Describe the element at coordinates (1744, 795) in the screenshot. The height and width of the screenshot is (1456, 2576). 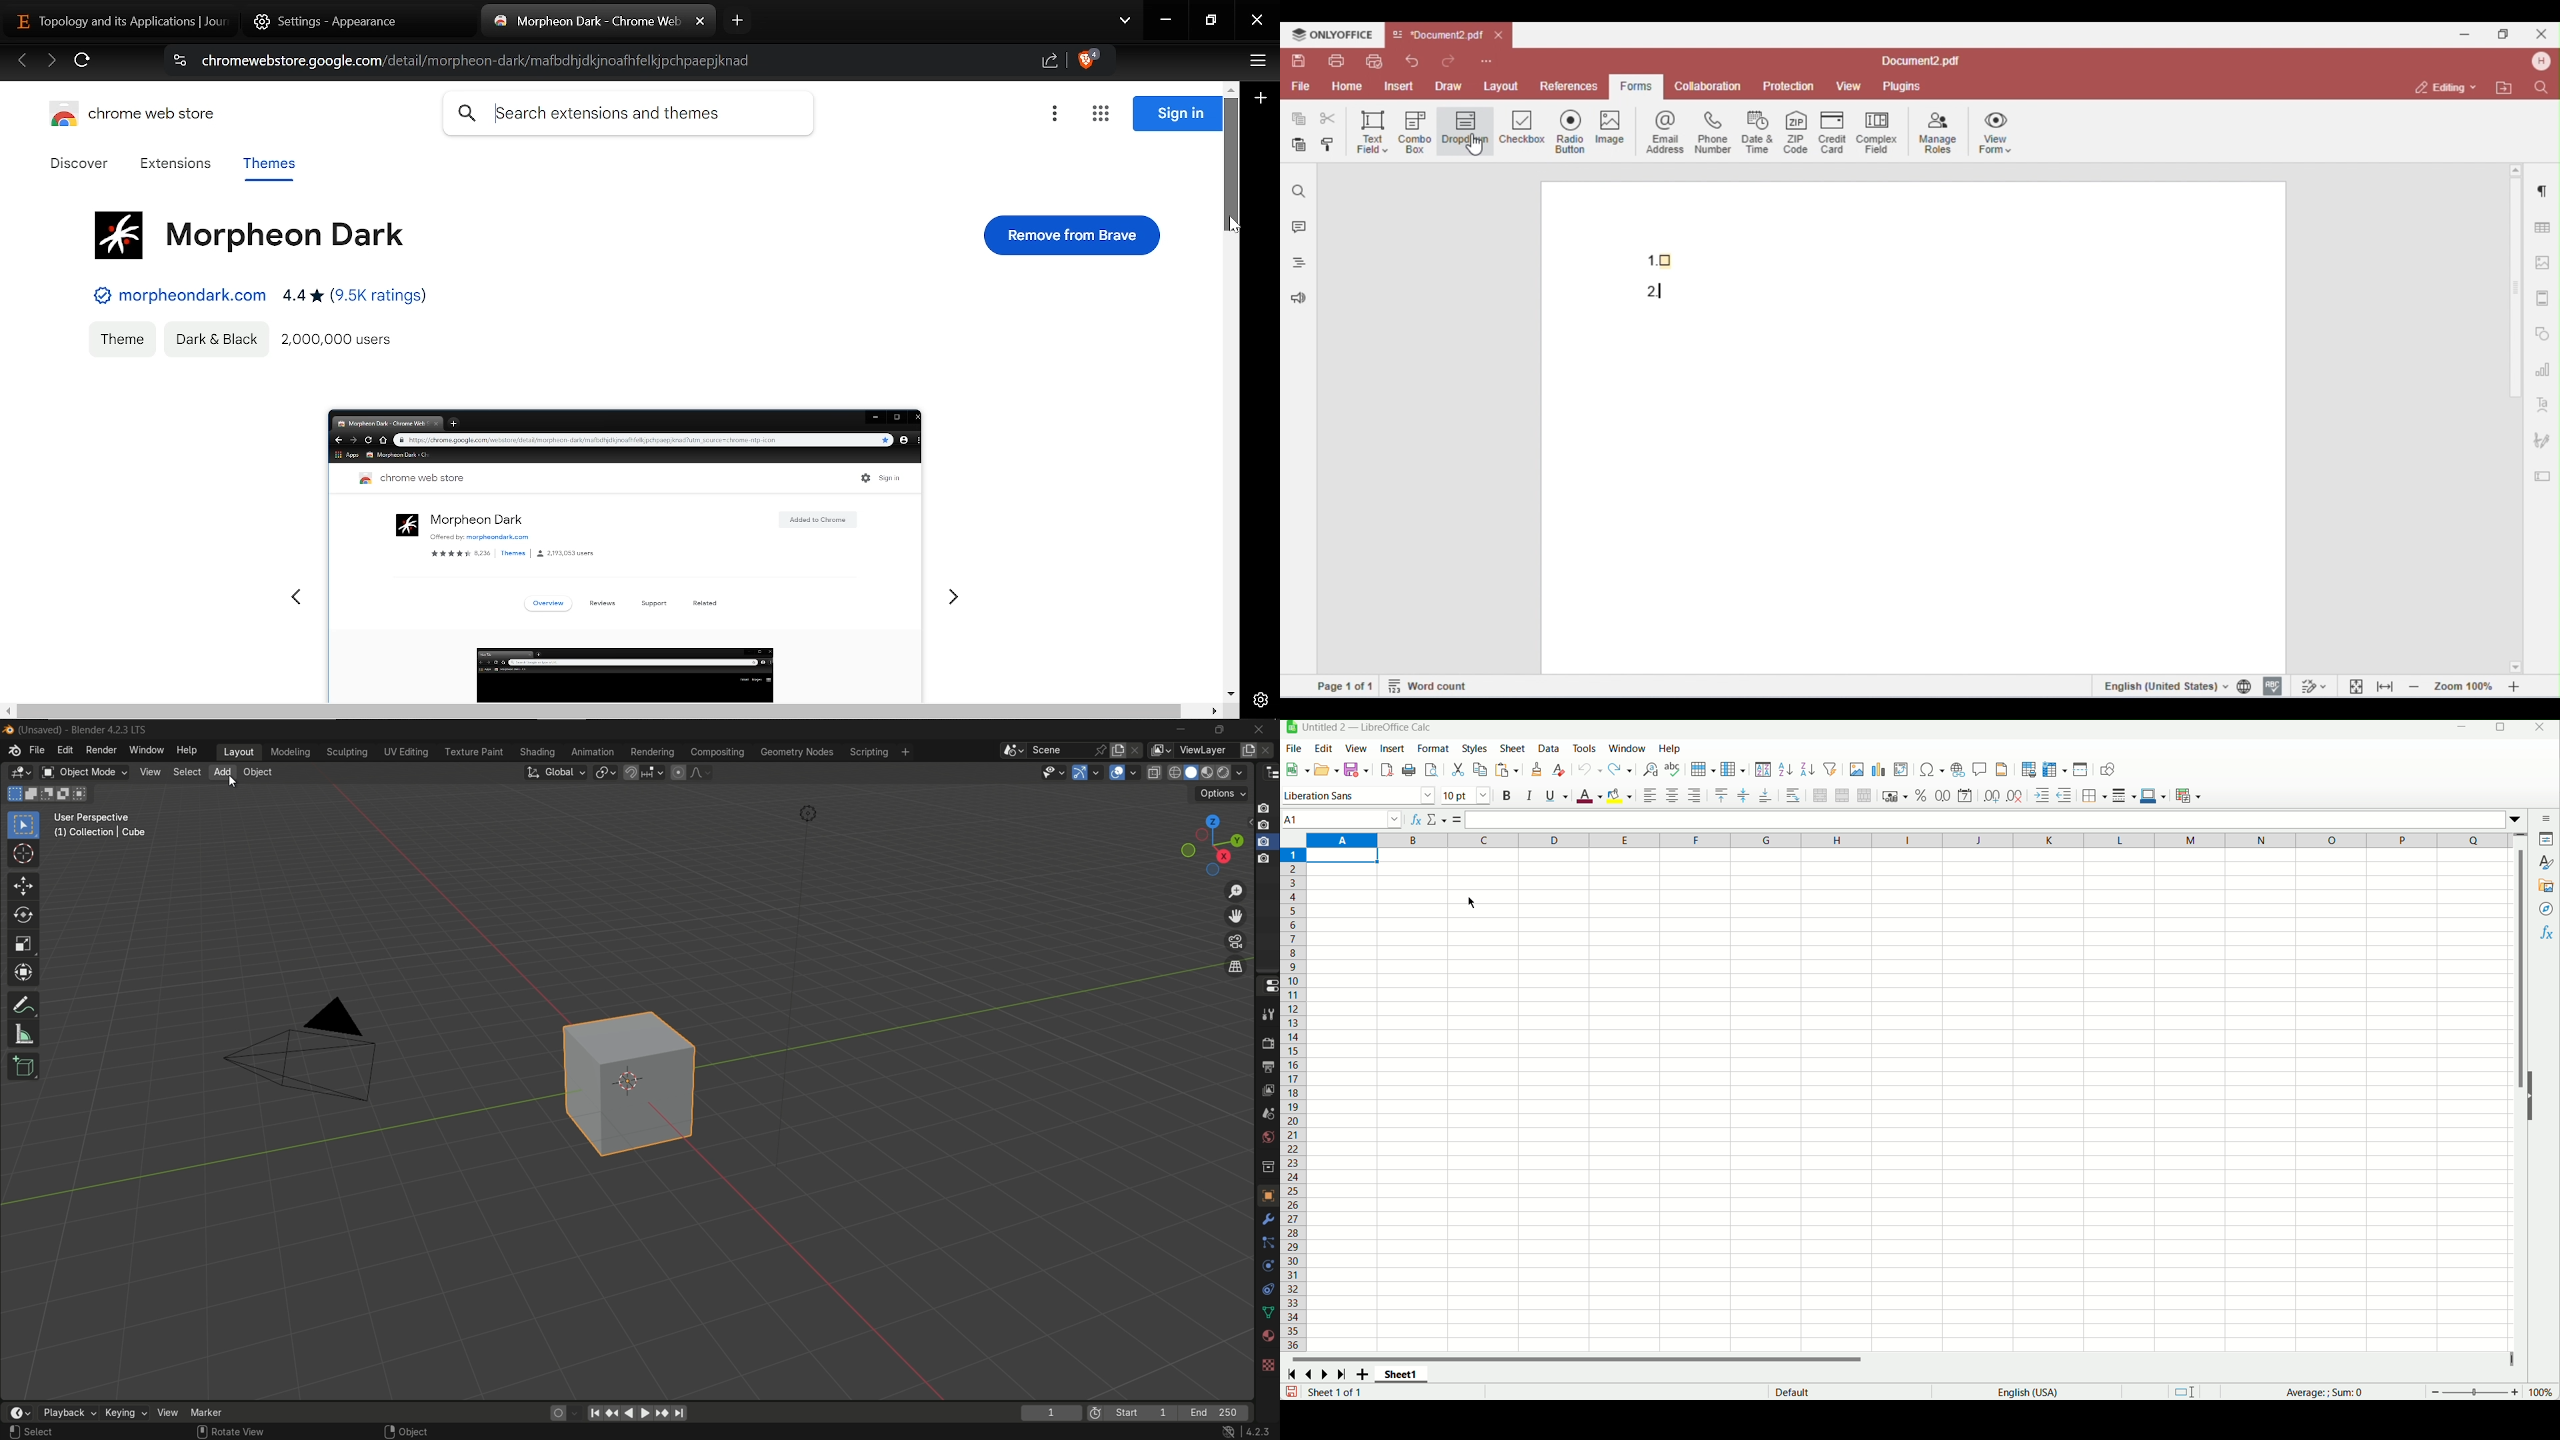
I see `Center vertically` at that location.